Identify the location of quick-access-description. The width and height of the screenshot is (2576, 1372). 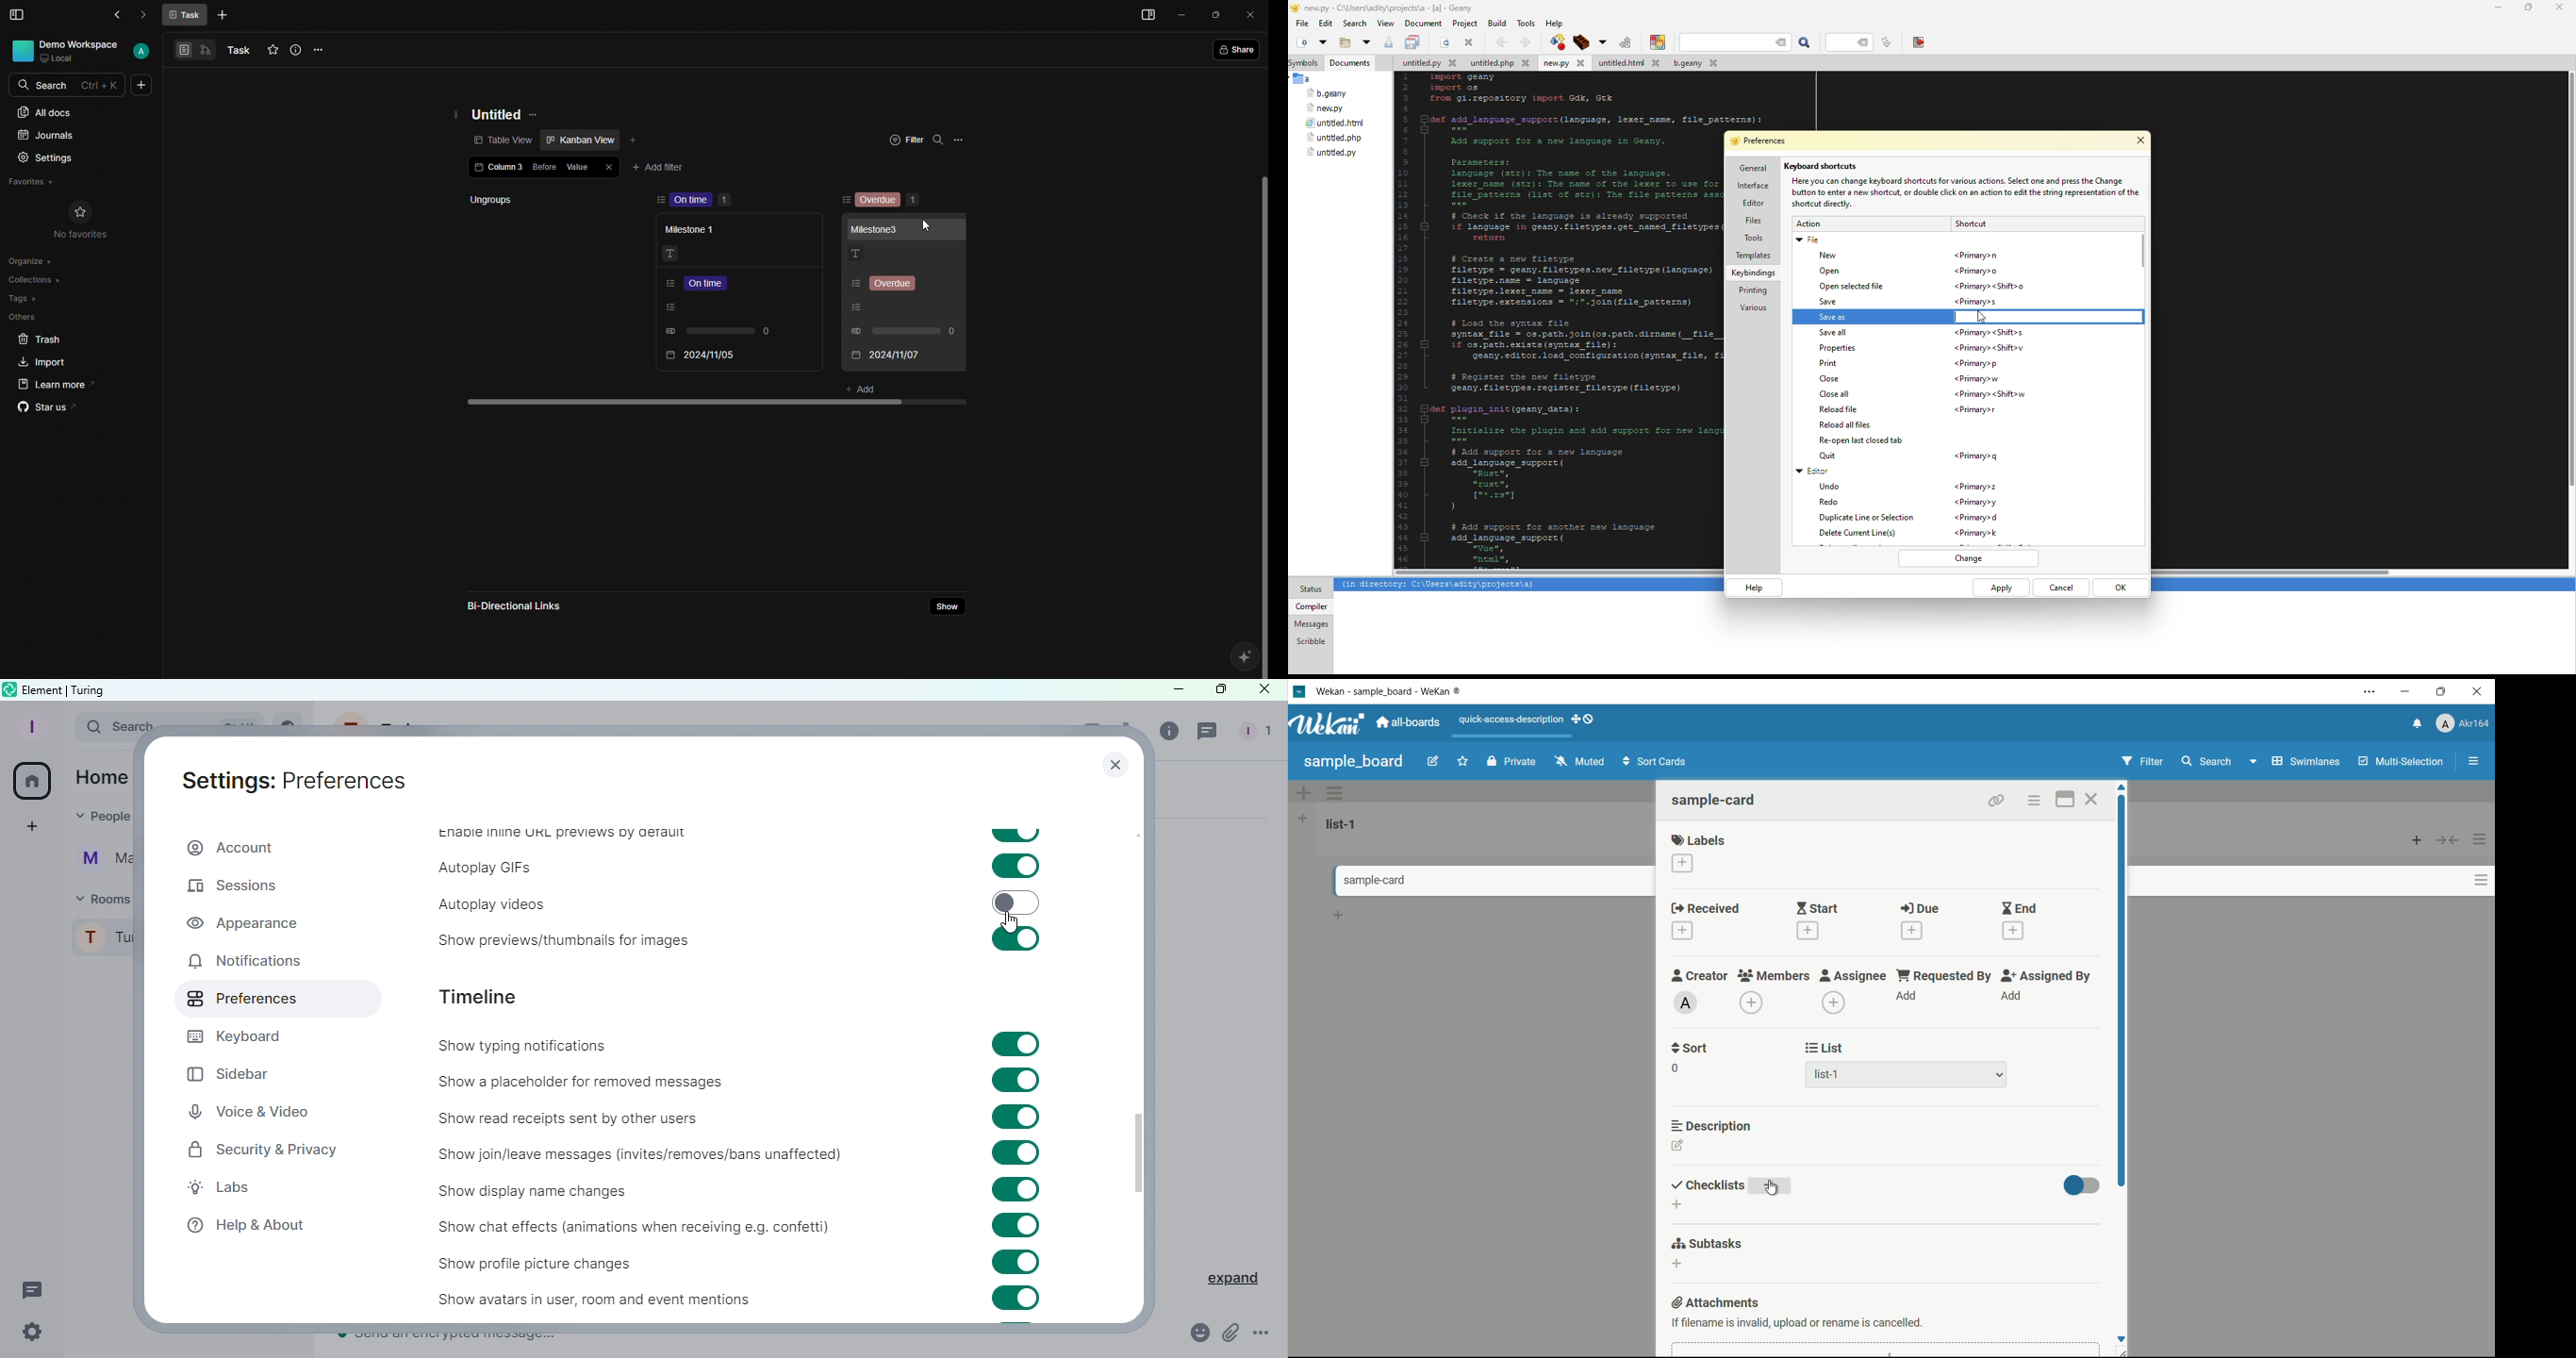
(1512, 719).